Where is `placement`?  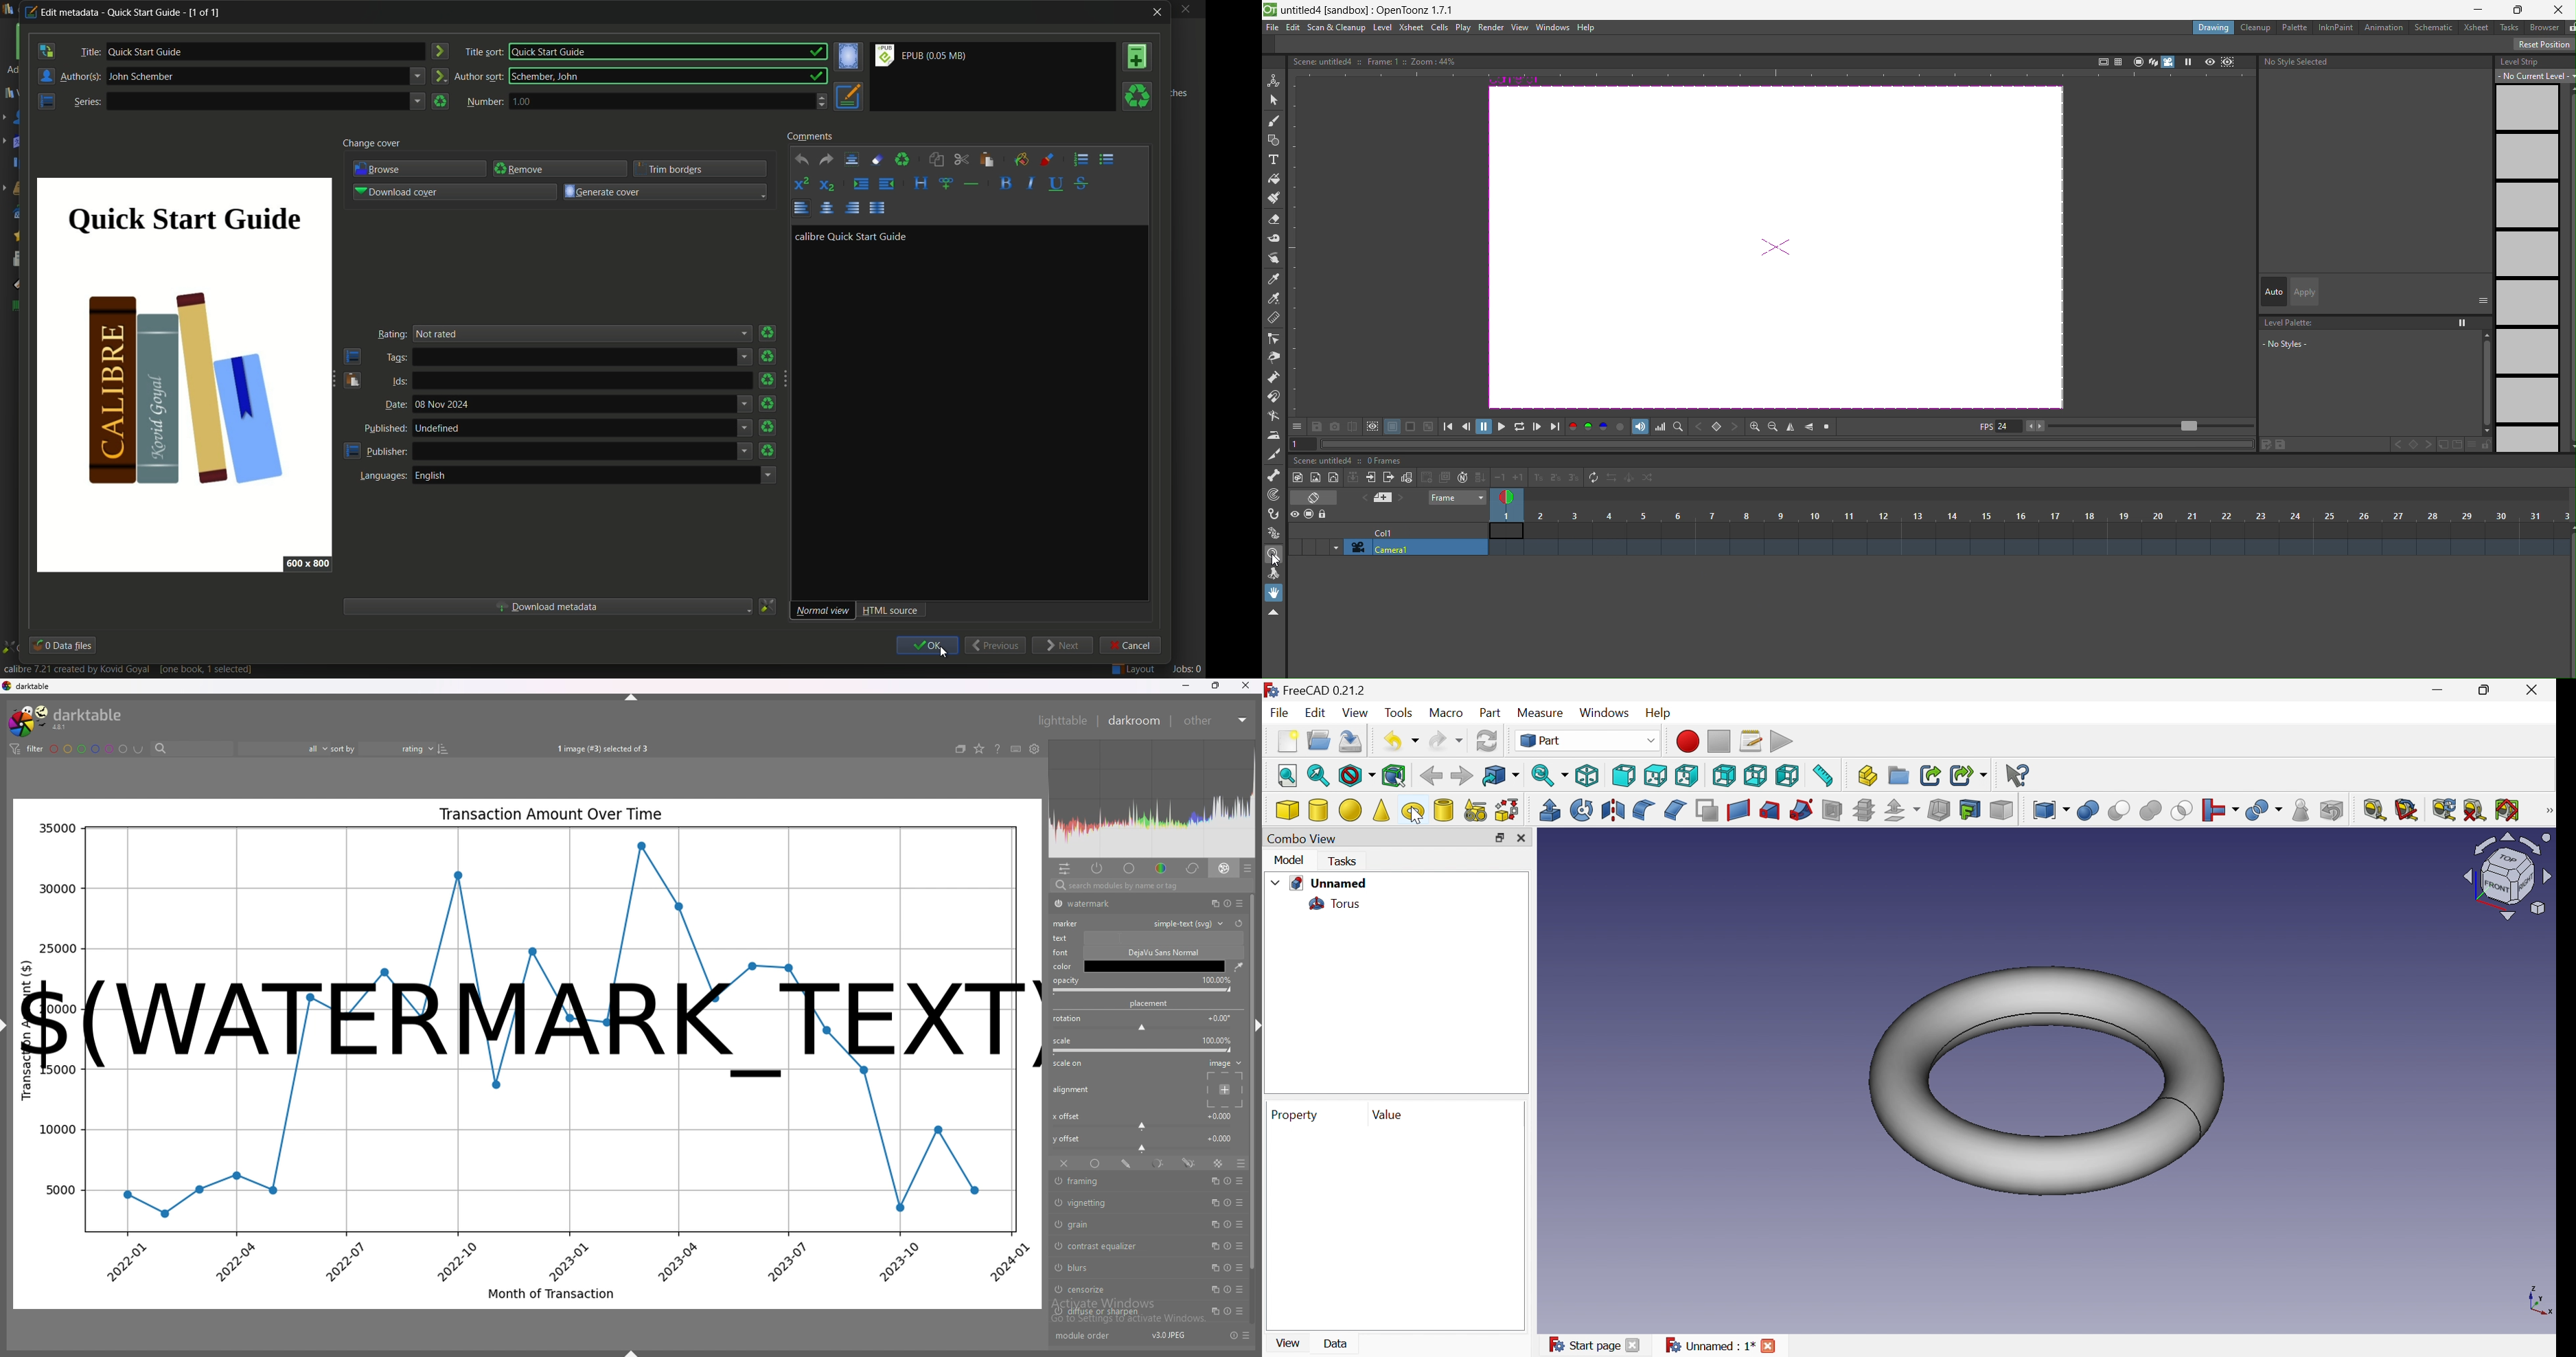 placement is located at coordinates (1150, 1003).